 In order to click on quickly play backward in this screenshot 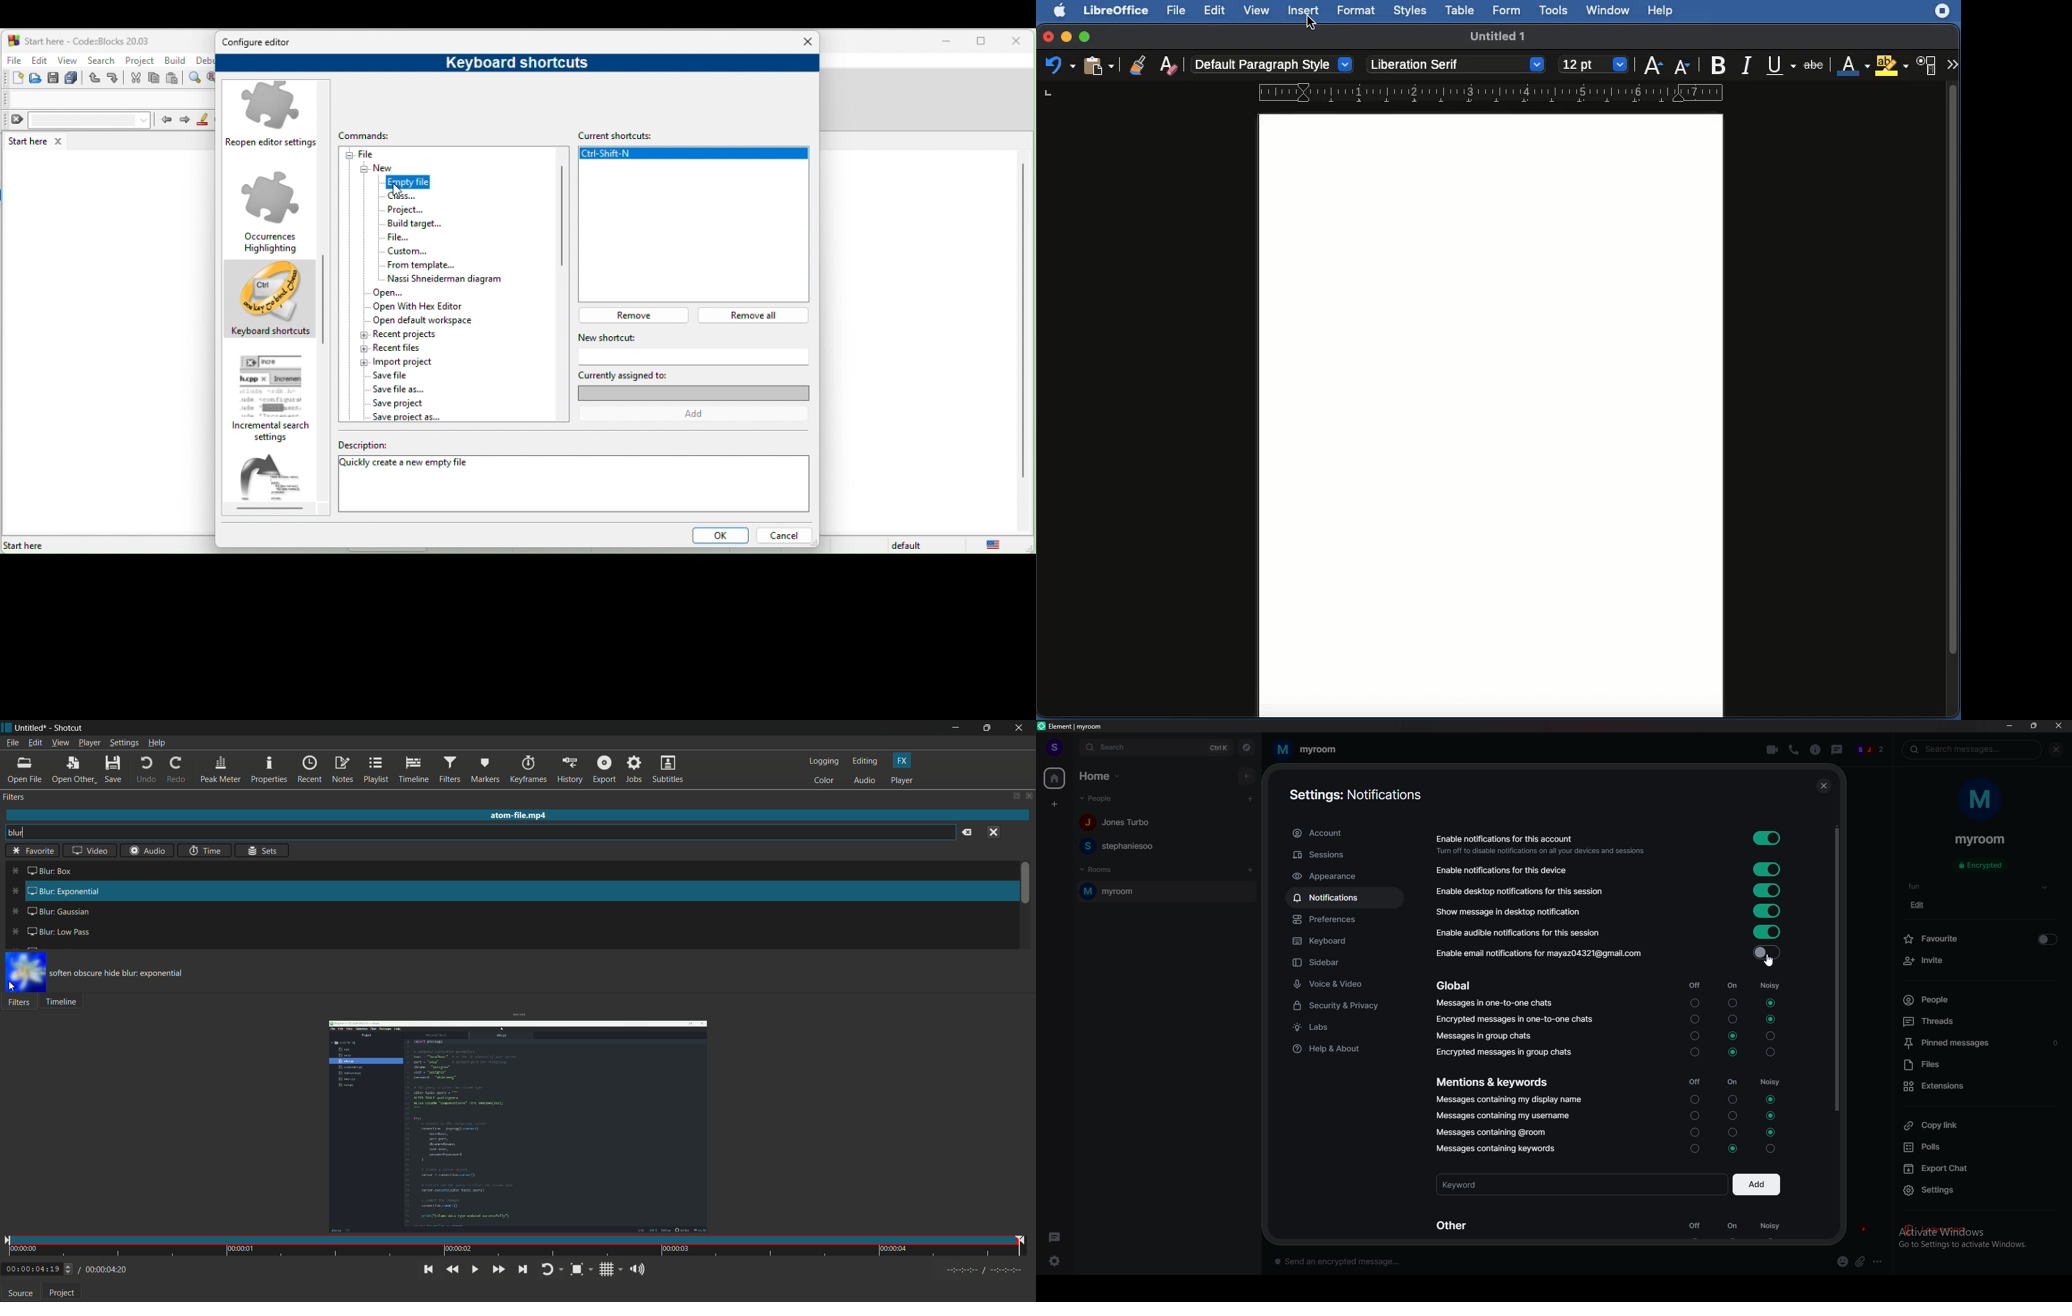, I will do `click(452, 1270)`.